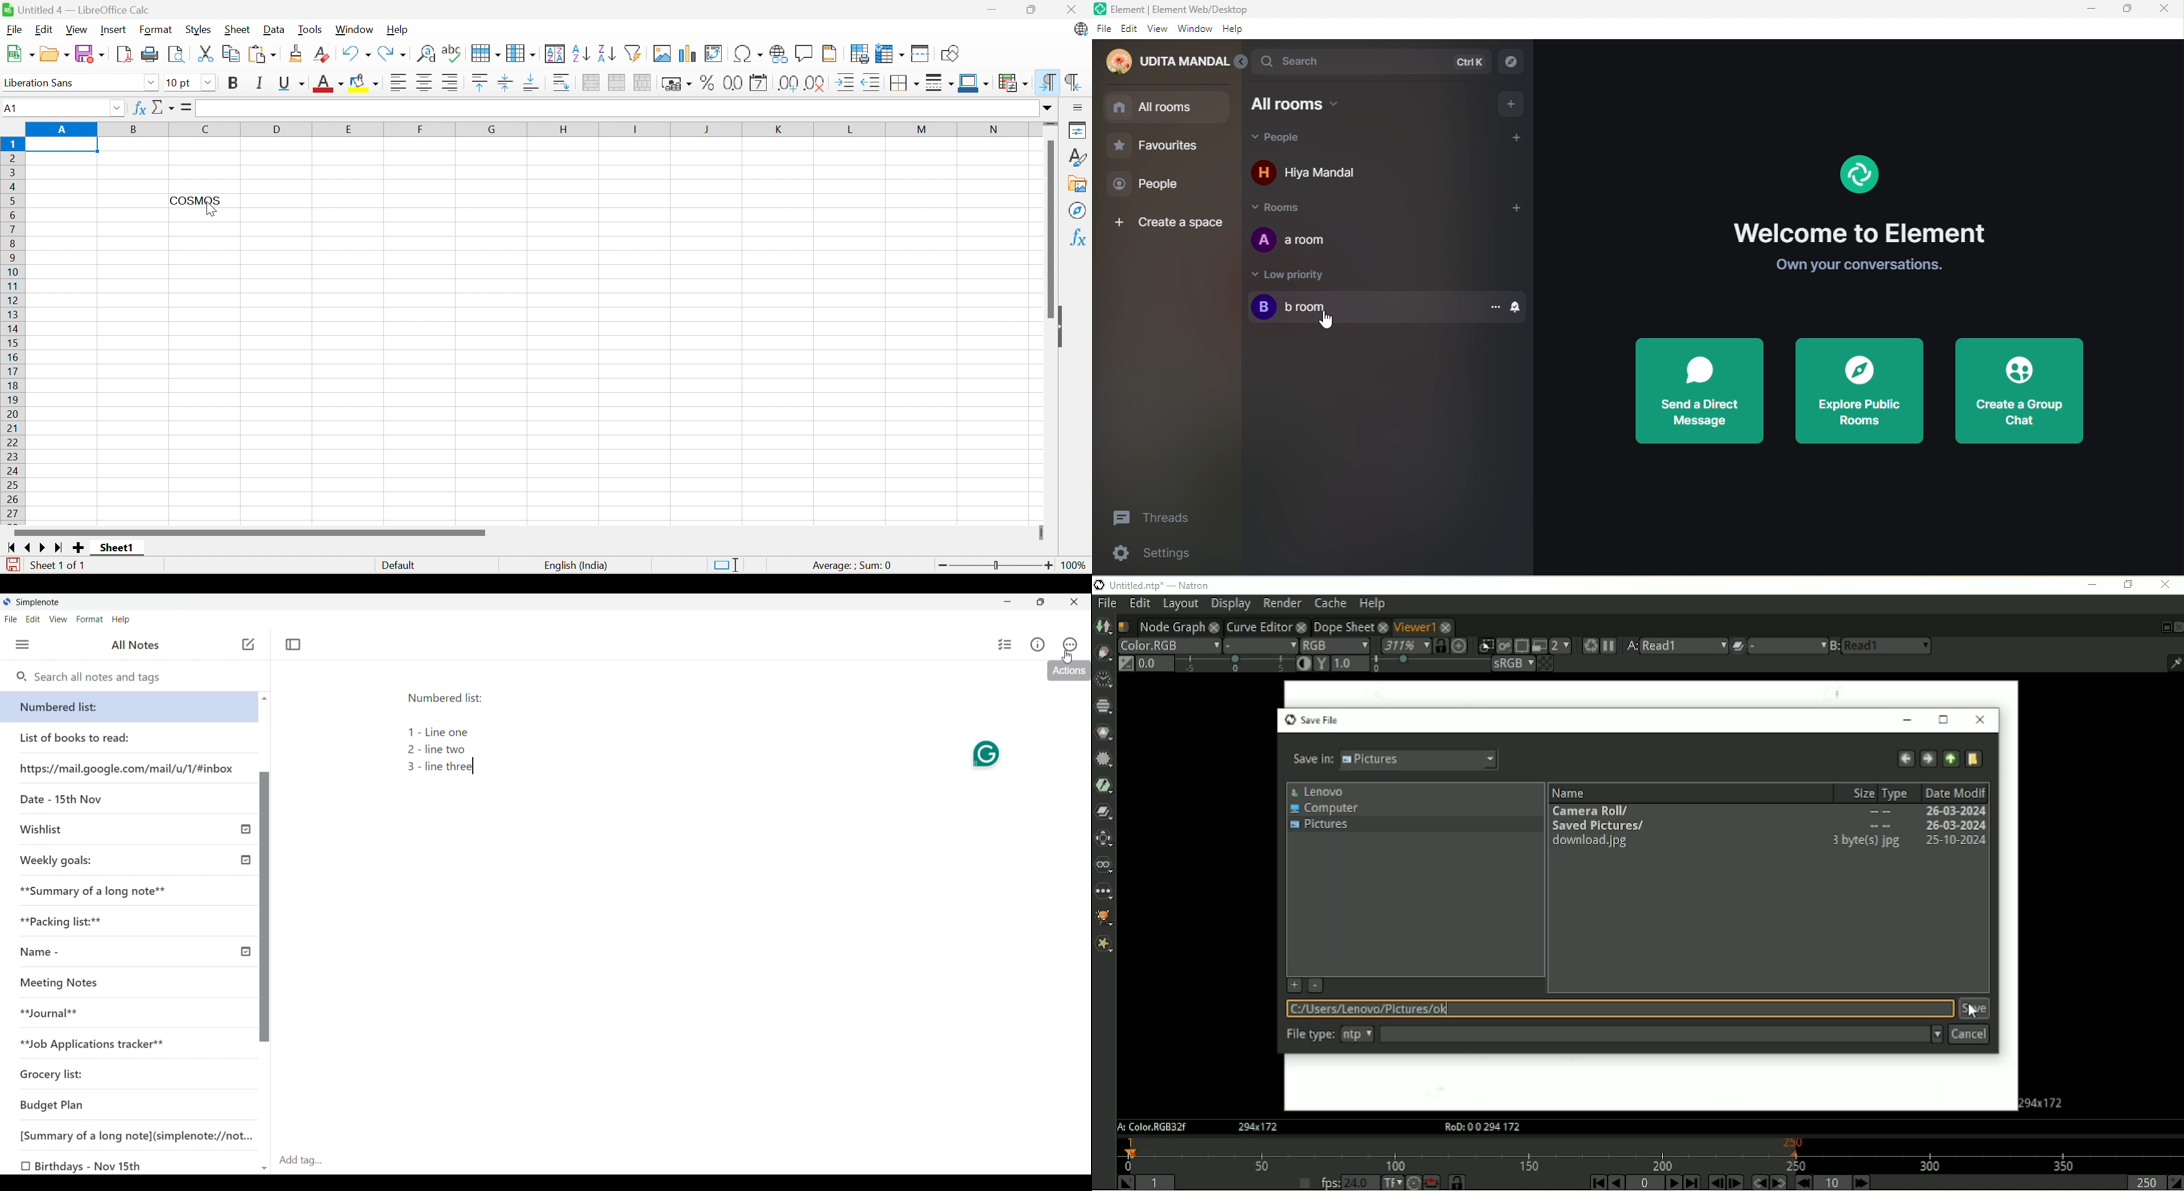  Describe the element at coordinates (1074, 601) in the screenshot. I see `Close interface` at that location.